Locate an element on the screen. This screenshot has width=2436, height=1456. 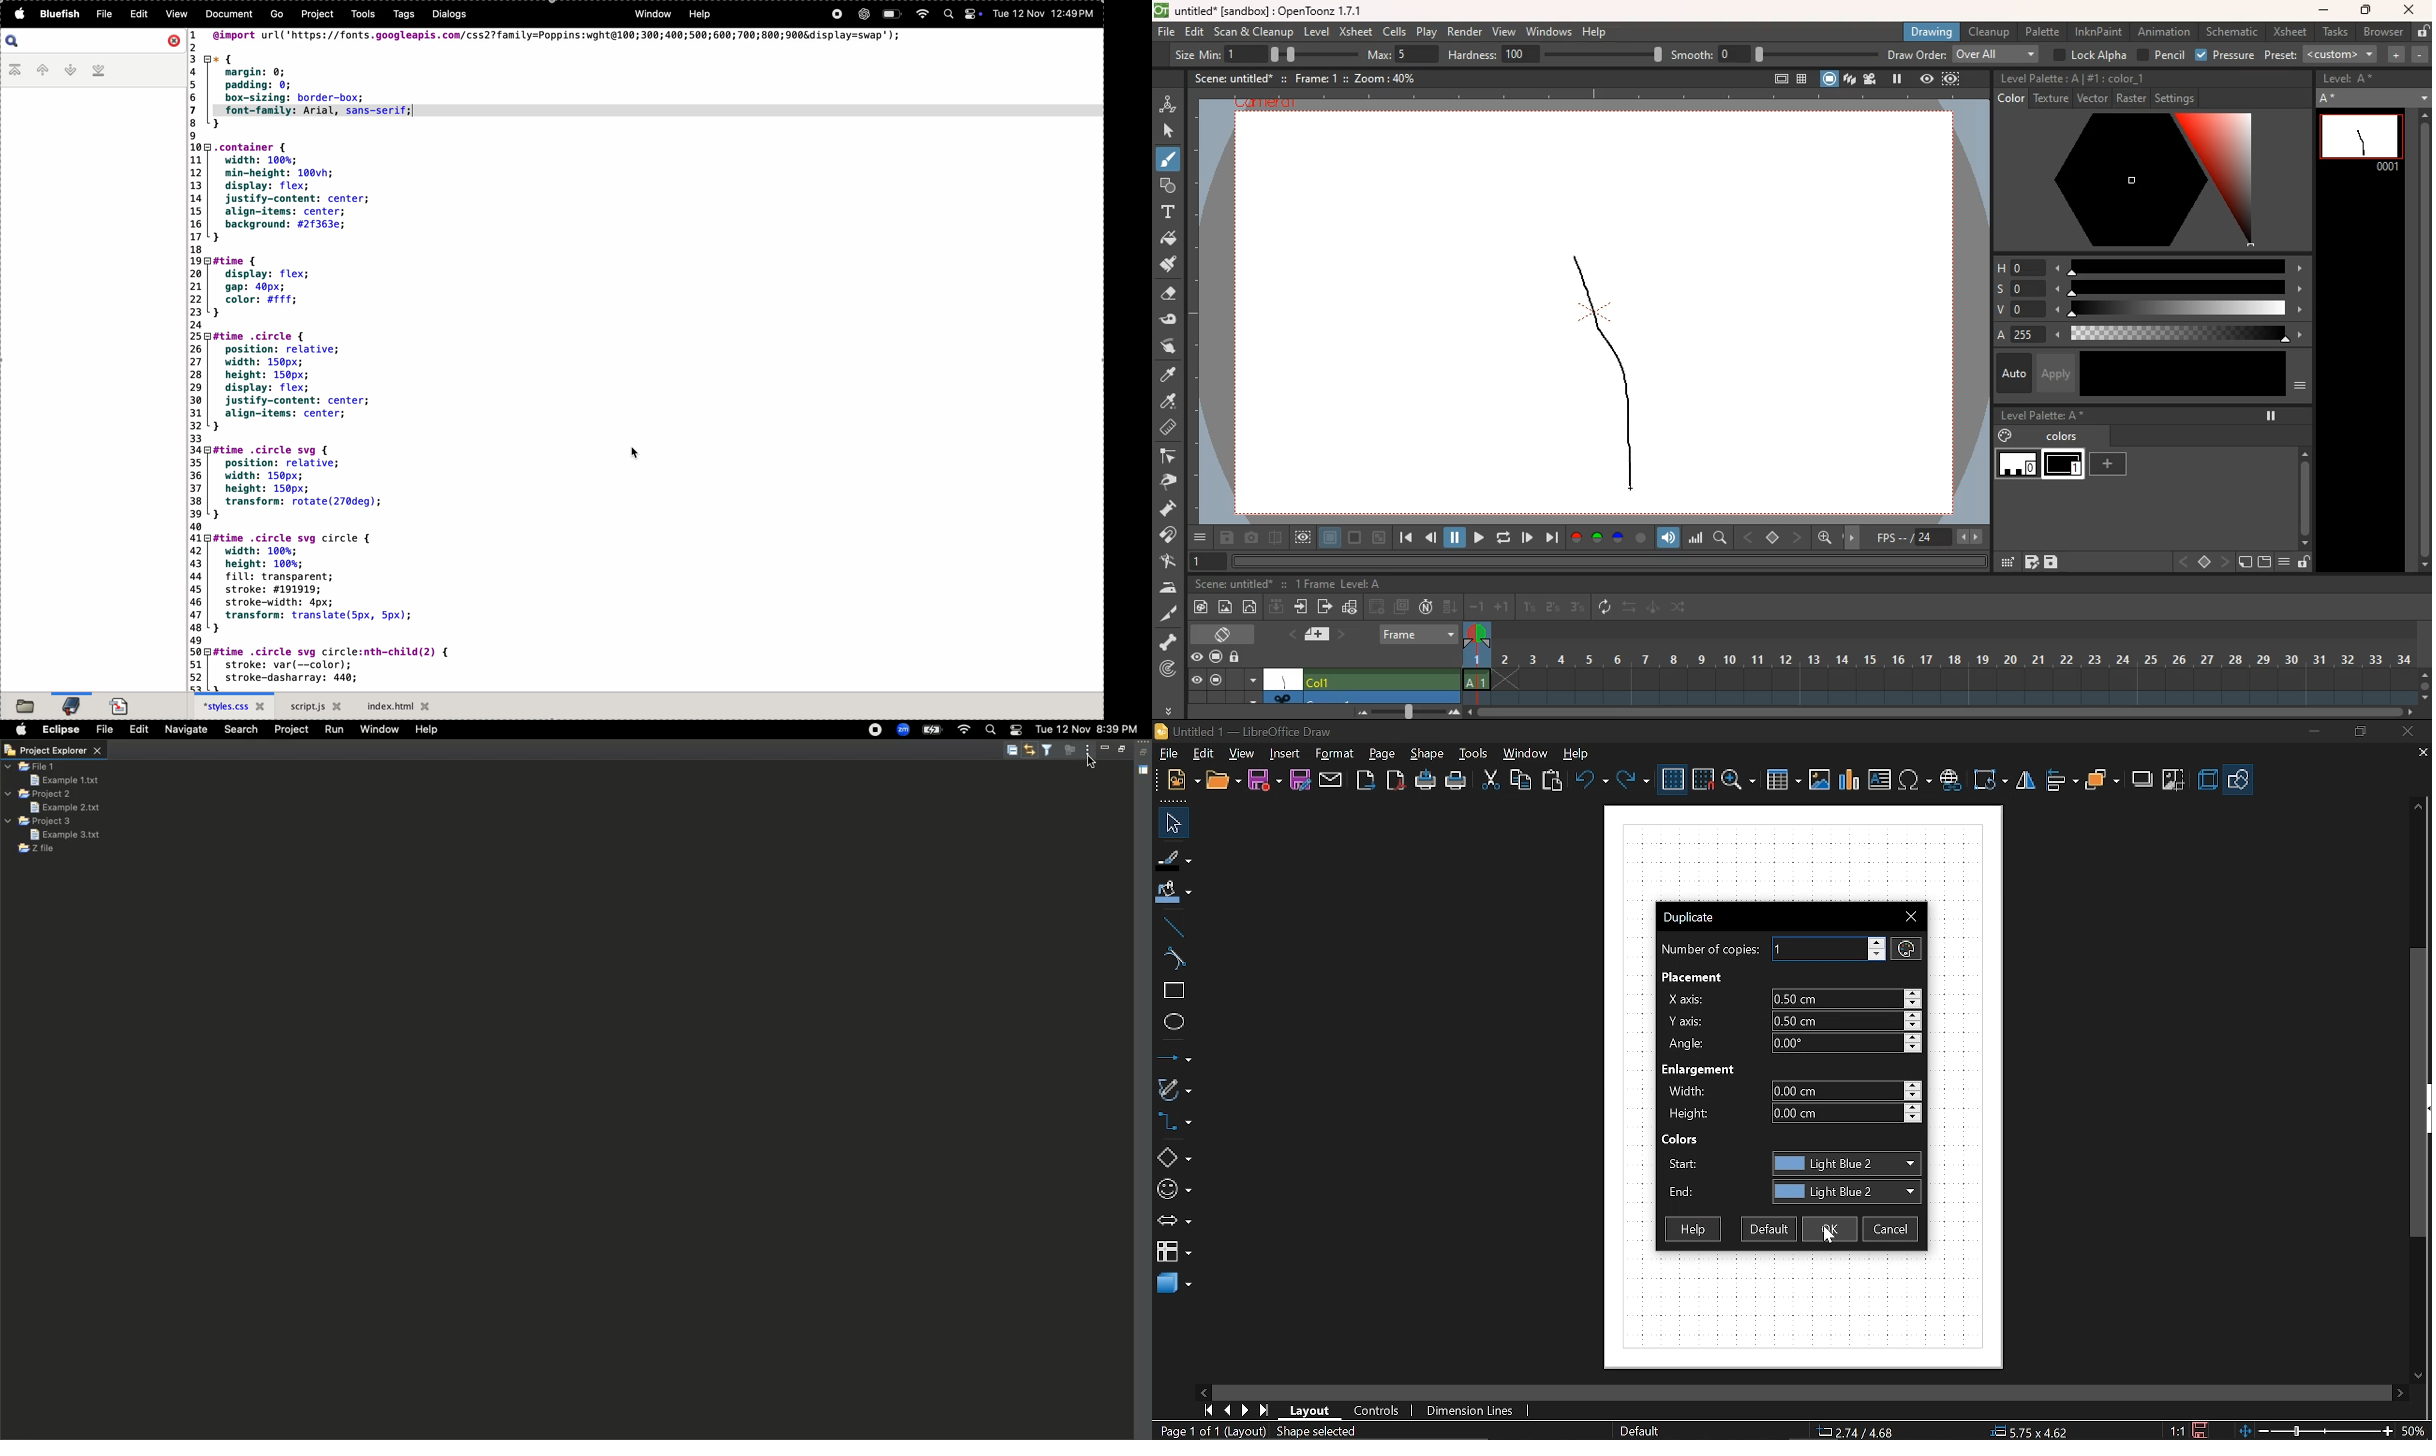
Format is located at coordinates (1334, 755).